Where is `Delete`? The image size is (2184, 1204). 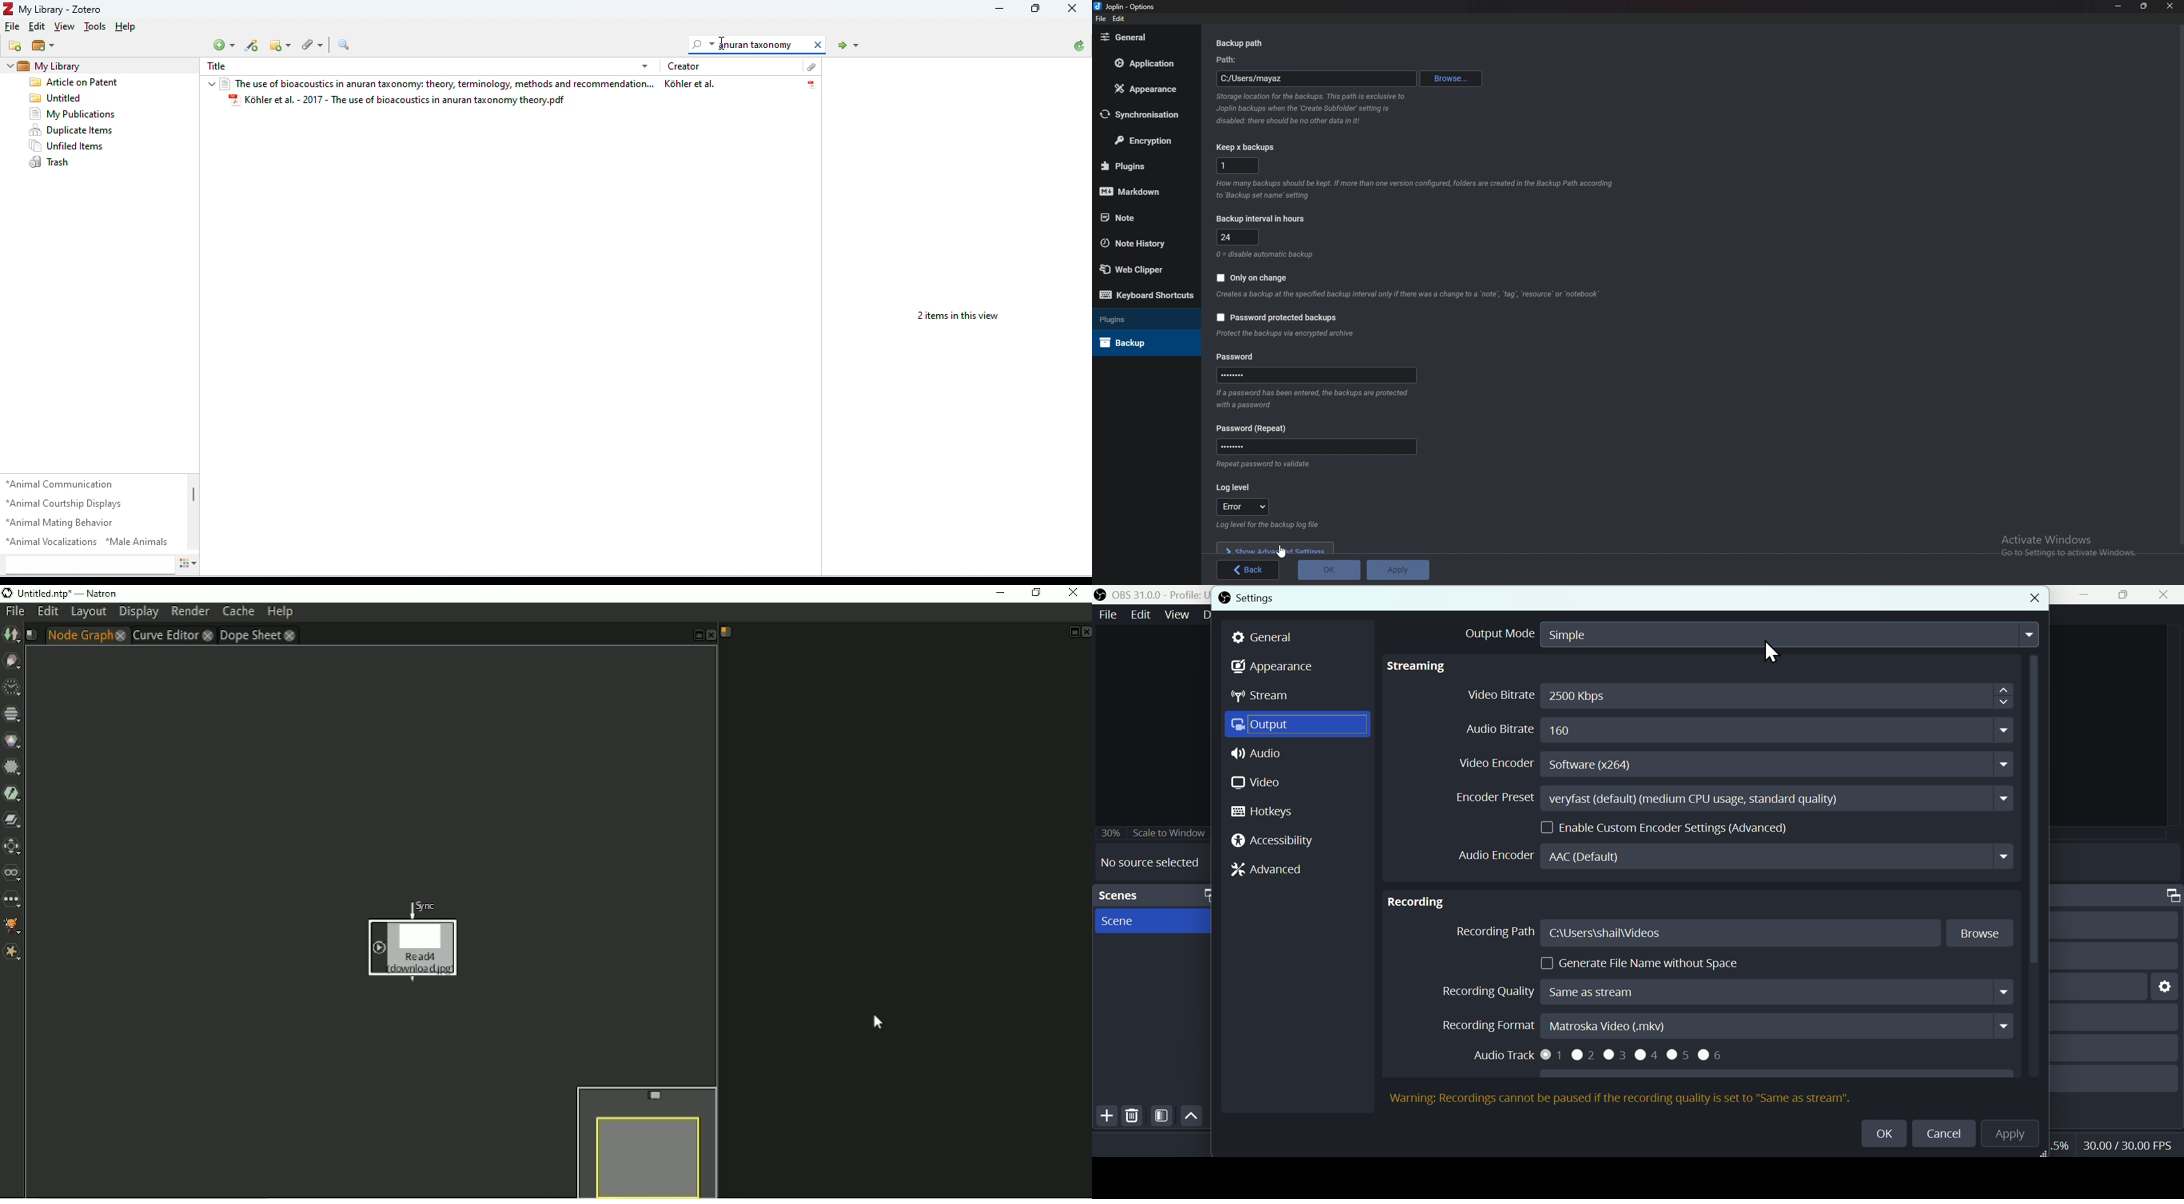 Delete is located at coordinates (1134, 1115).